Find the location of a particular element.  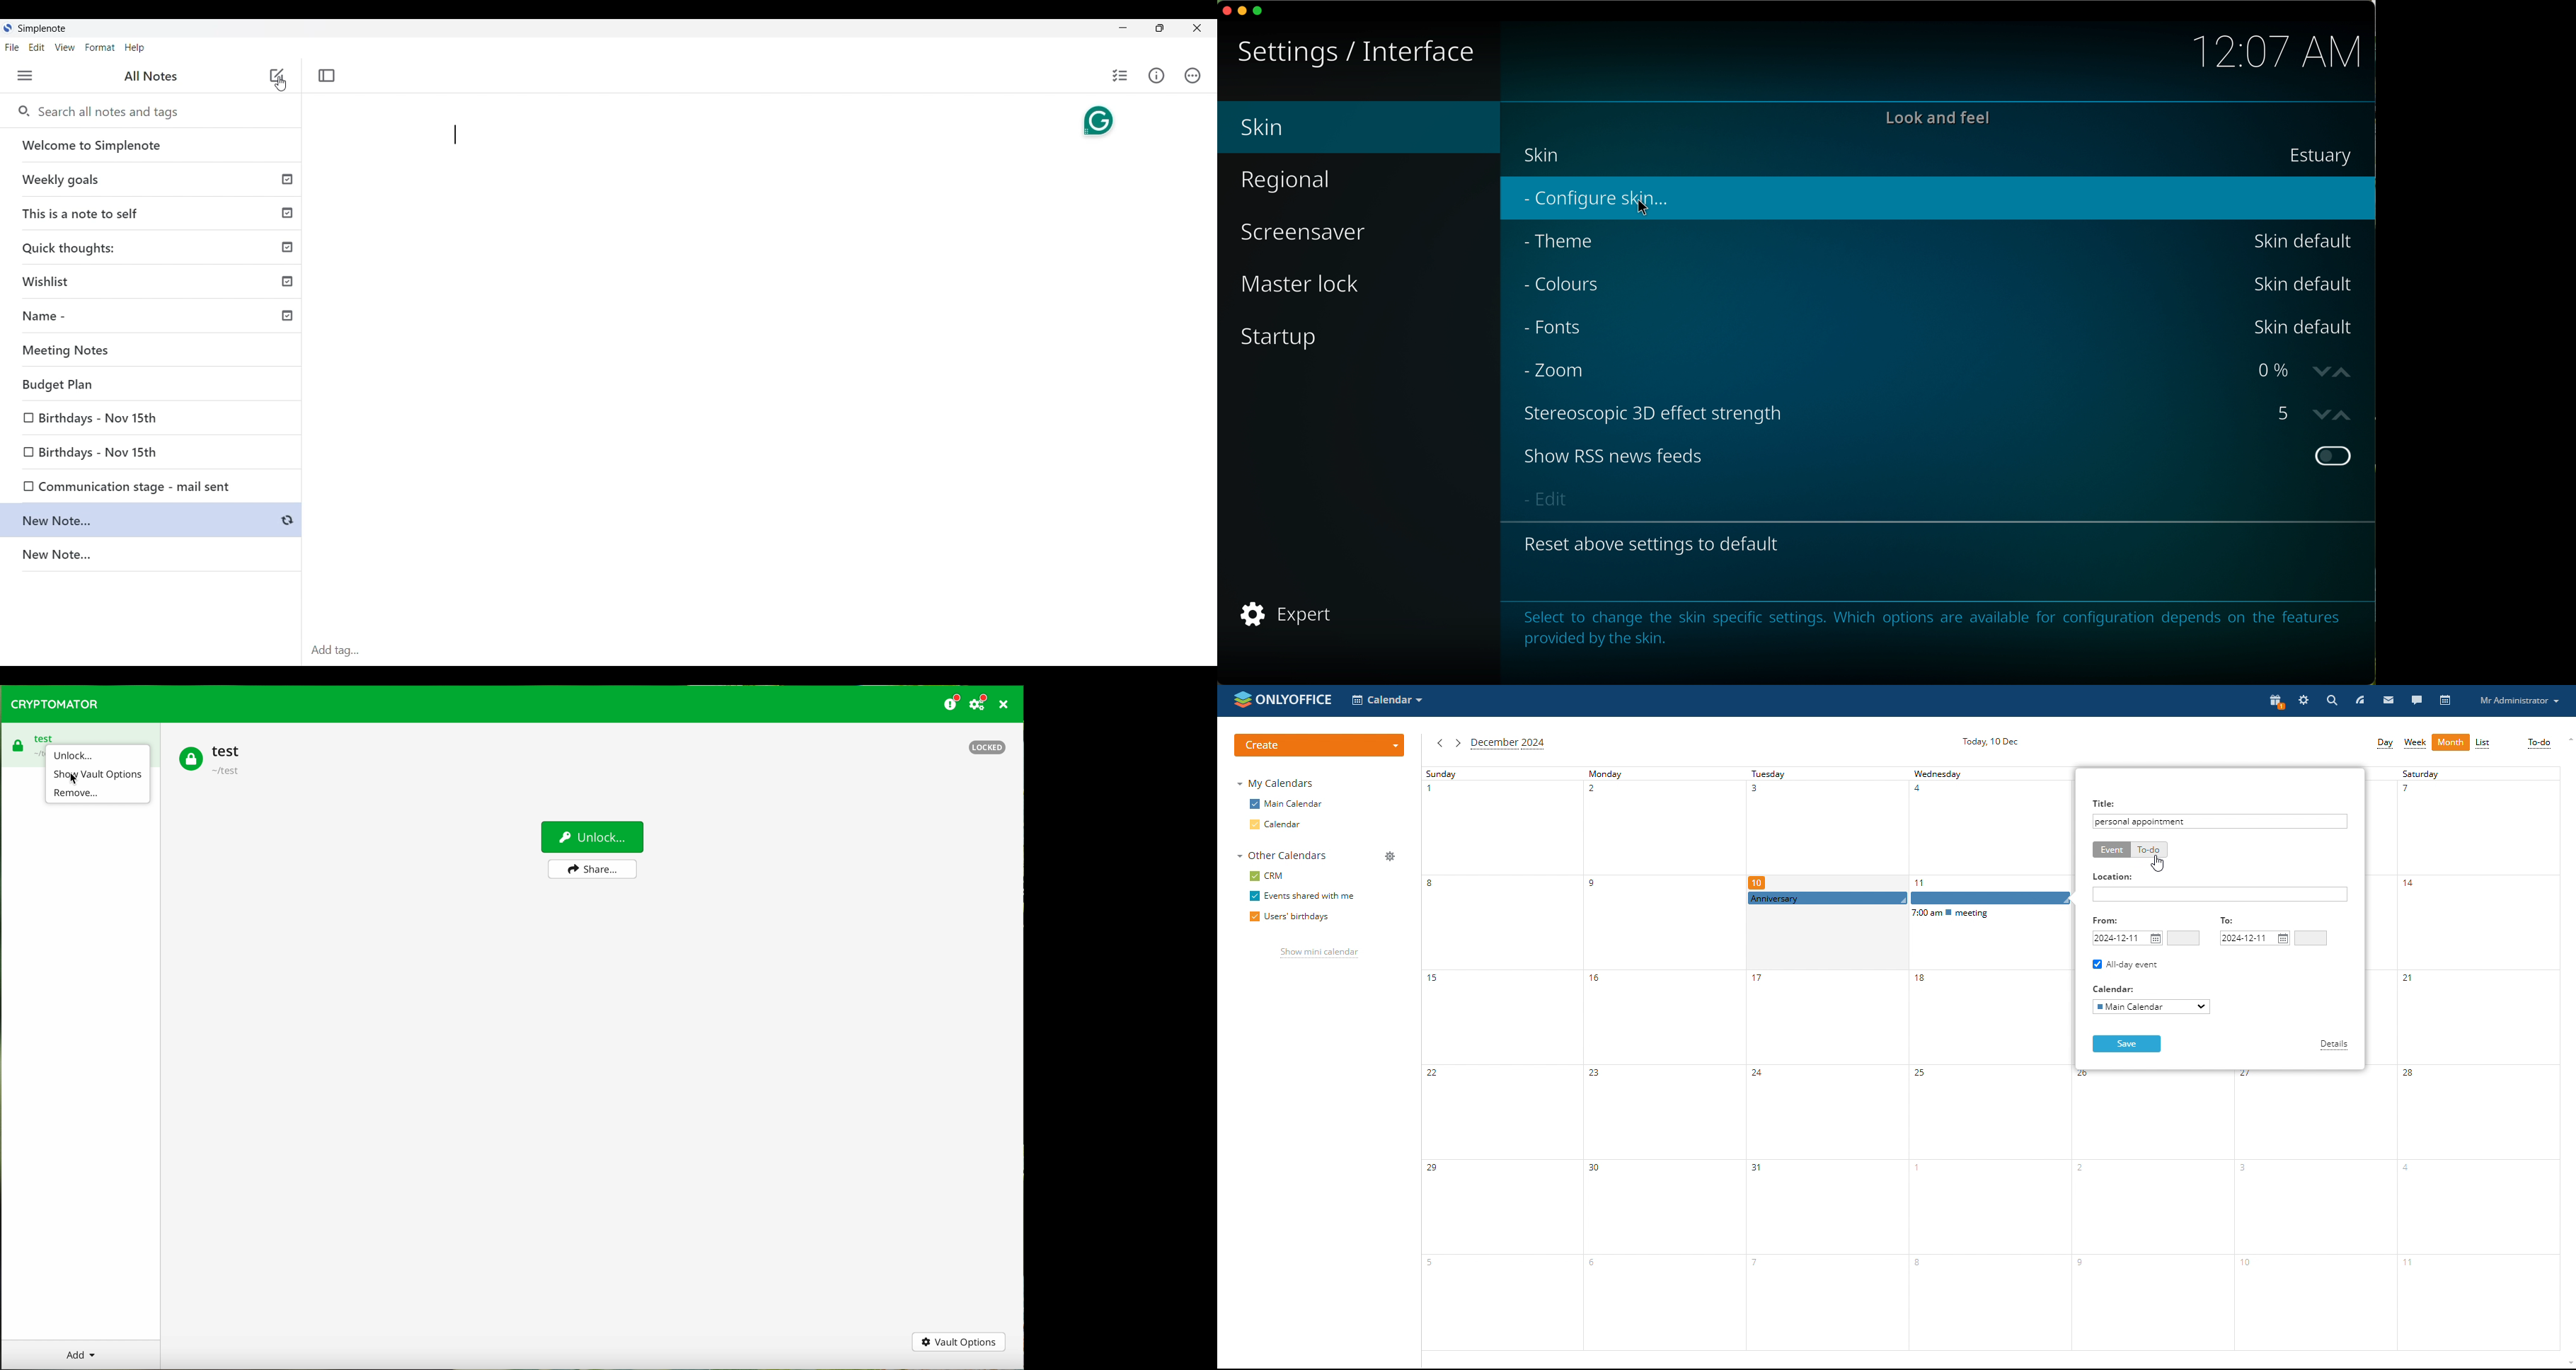

arrows is located at coordinates (2333, 372).